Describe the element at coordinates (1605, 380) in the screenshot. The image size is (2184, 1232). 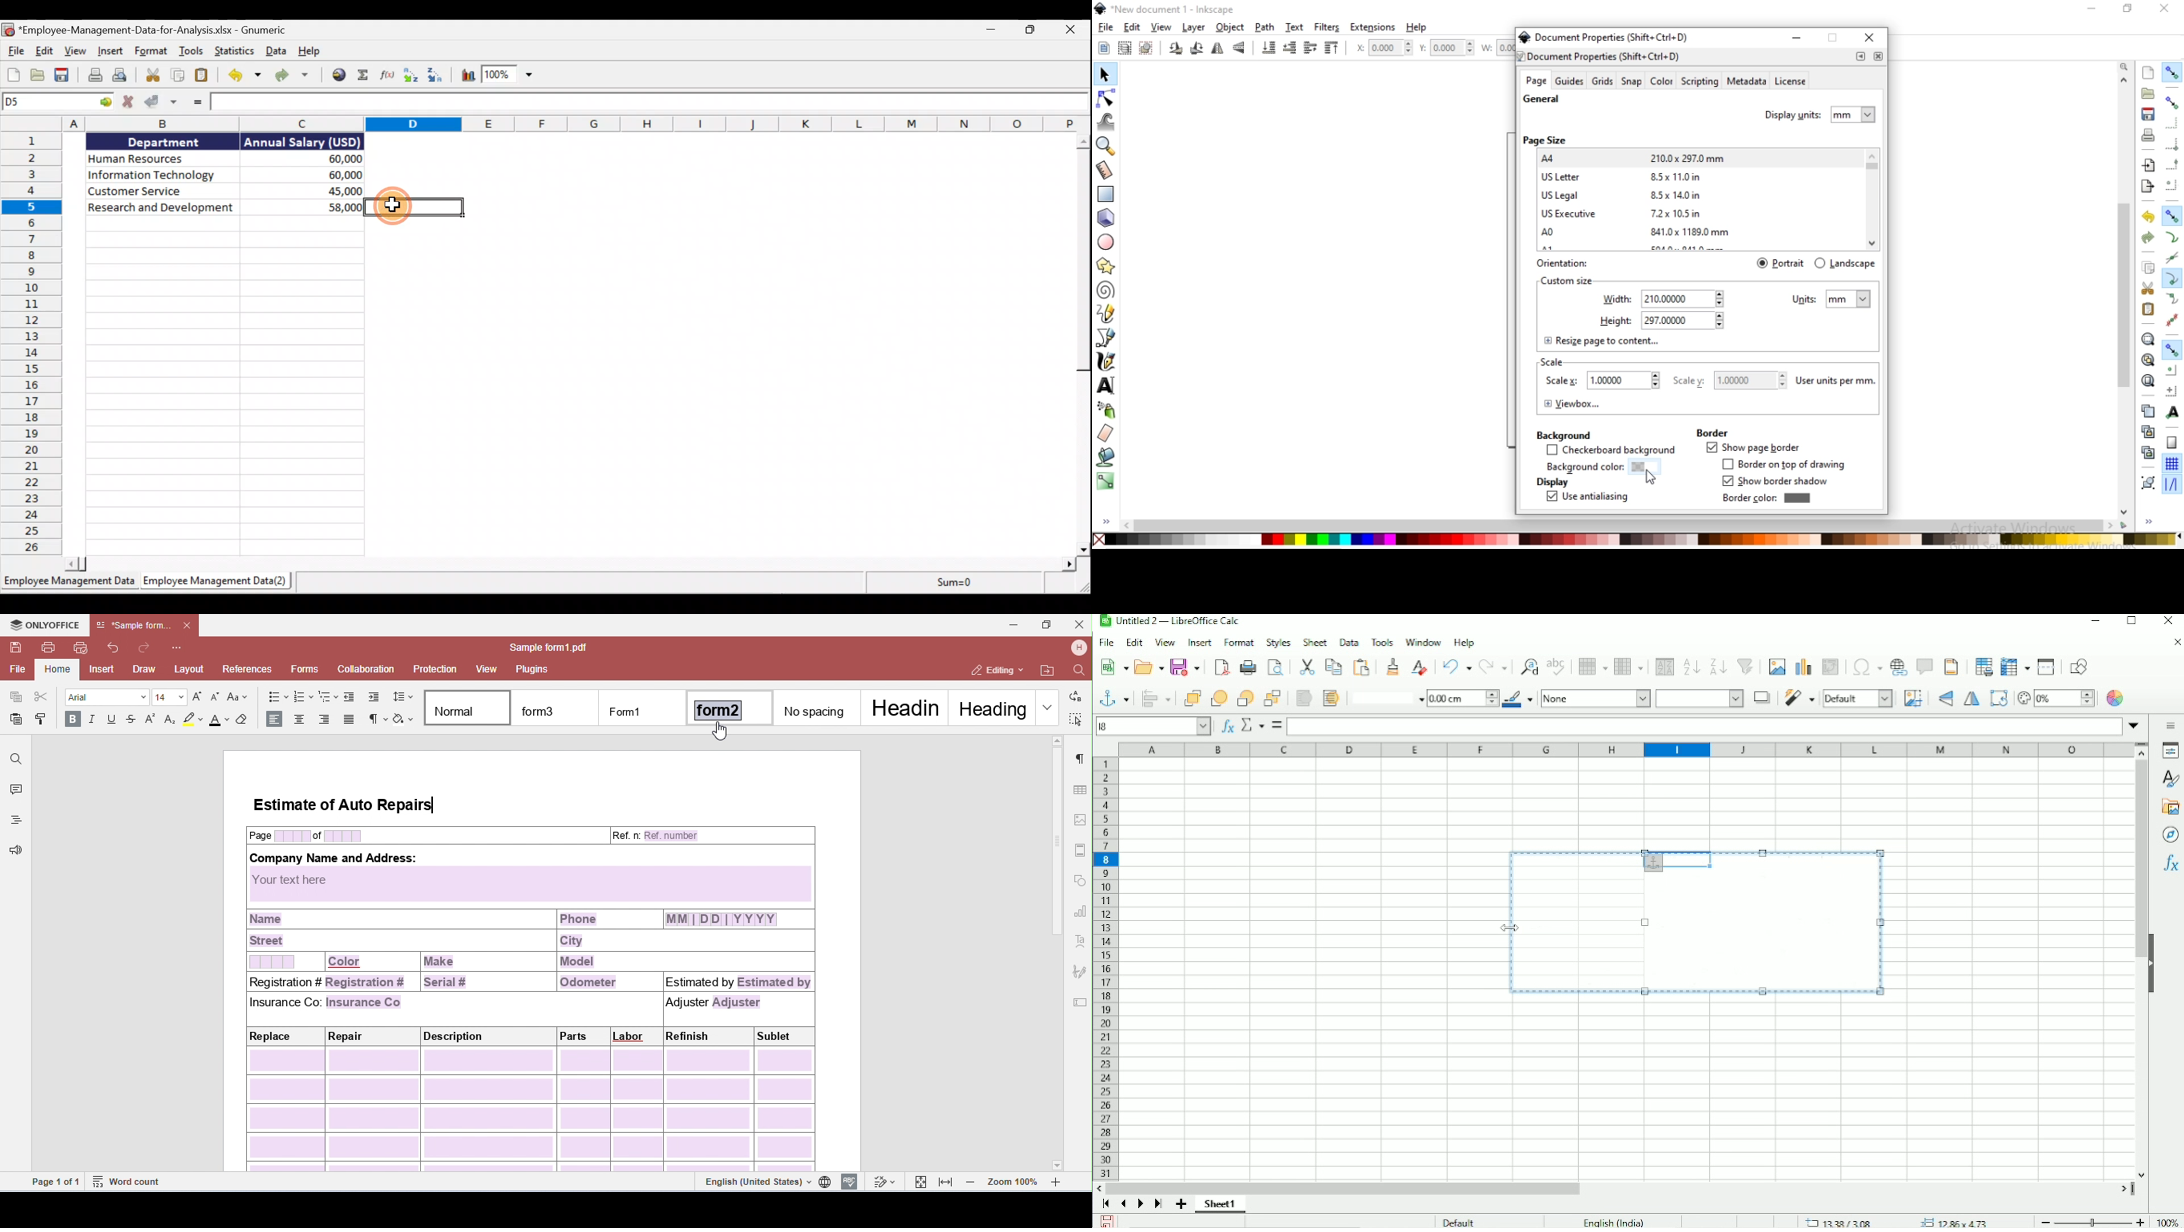
I see `scale X` at that location.